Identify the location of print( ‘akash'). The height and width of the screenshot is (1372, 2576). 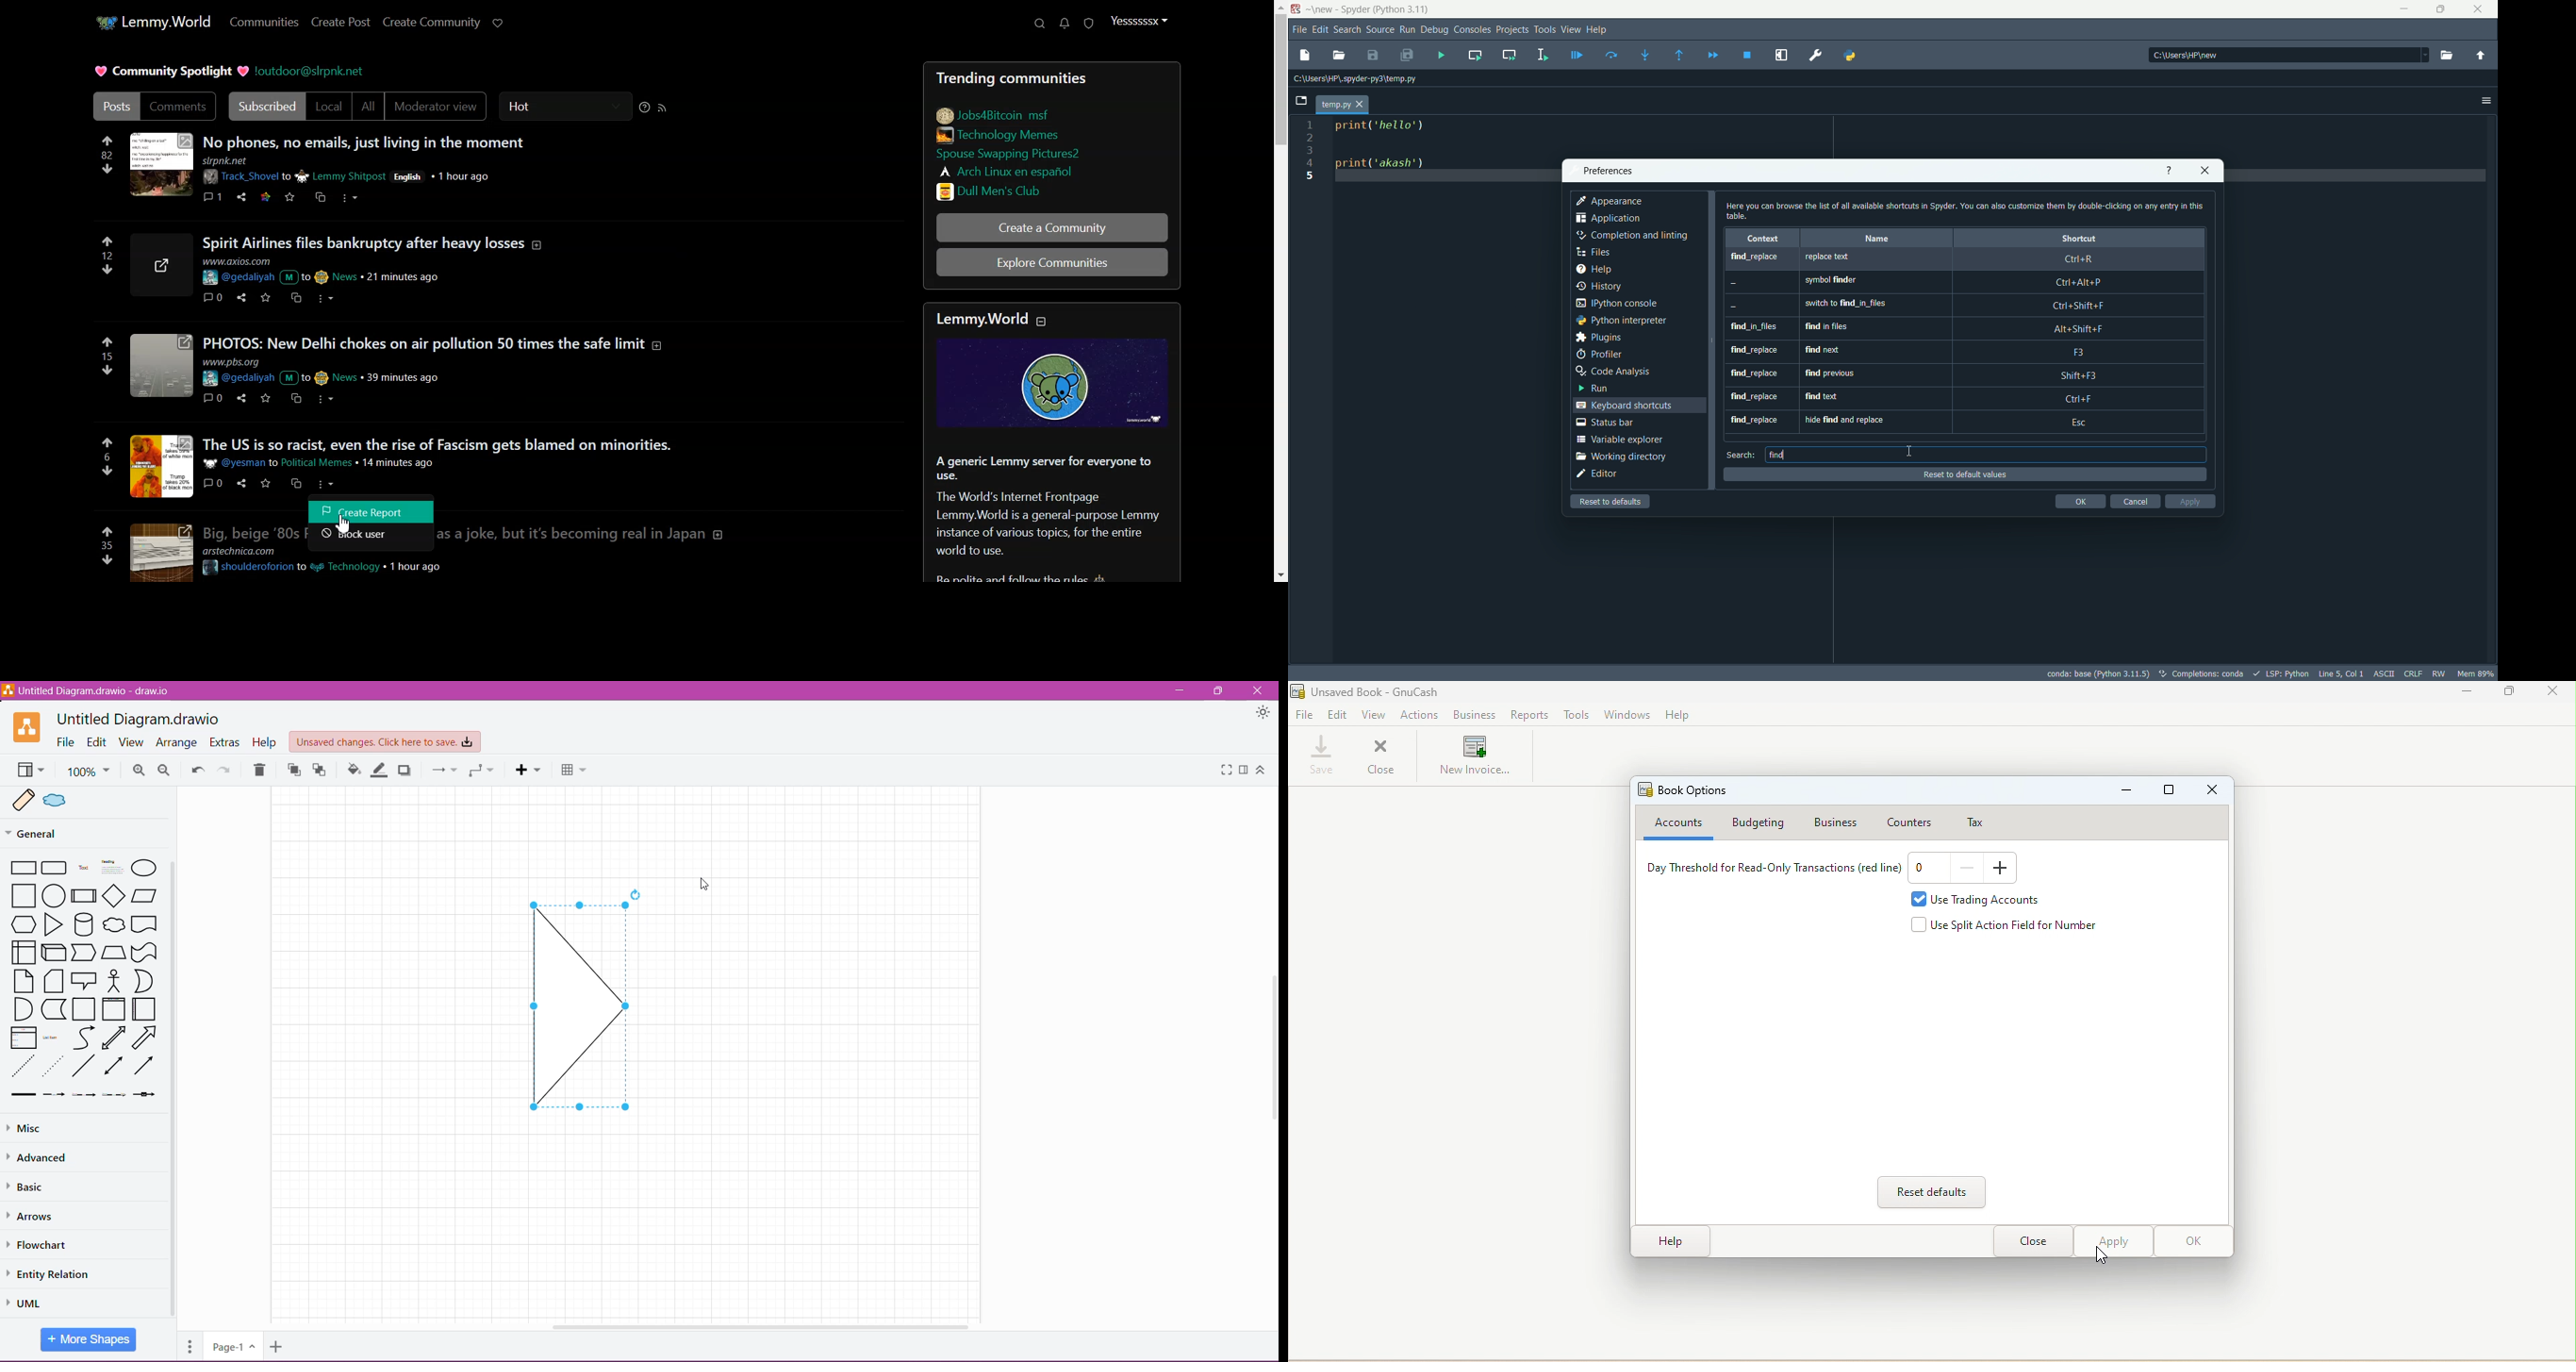
(1384, 165).